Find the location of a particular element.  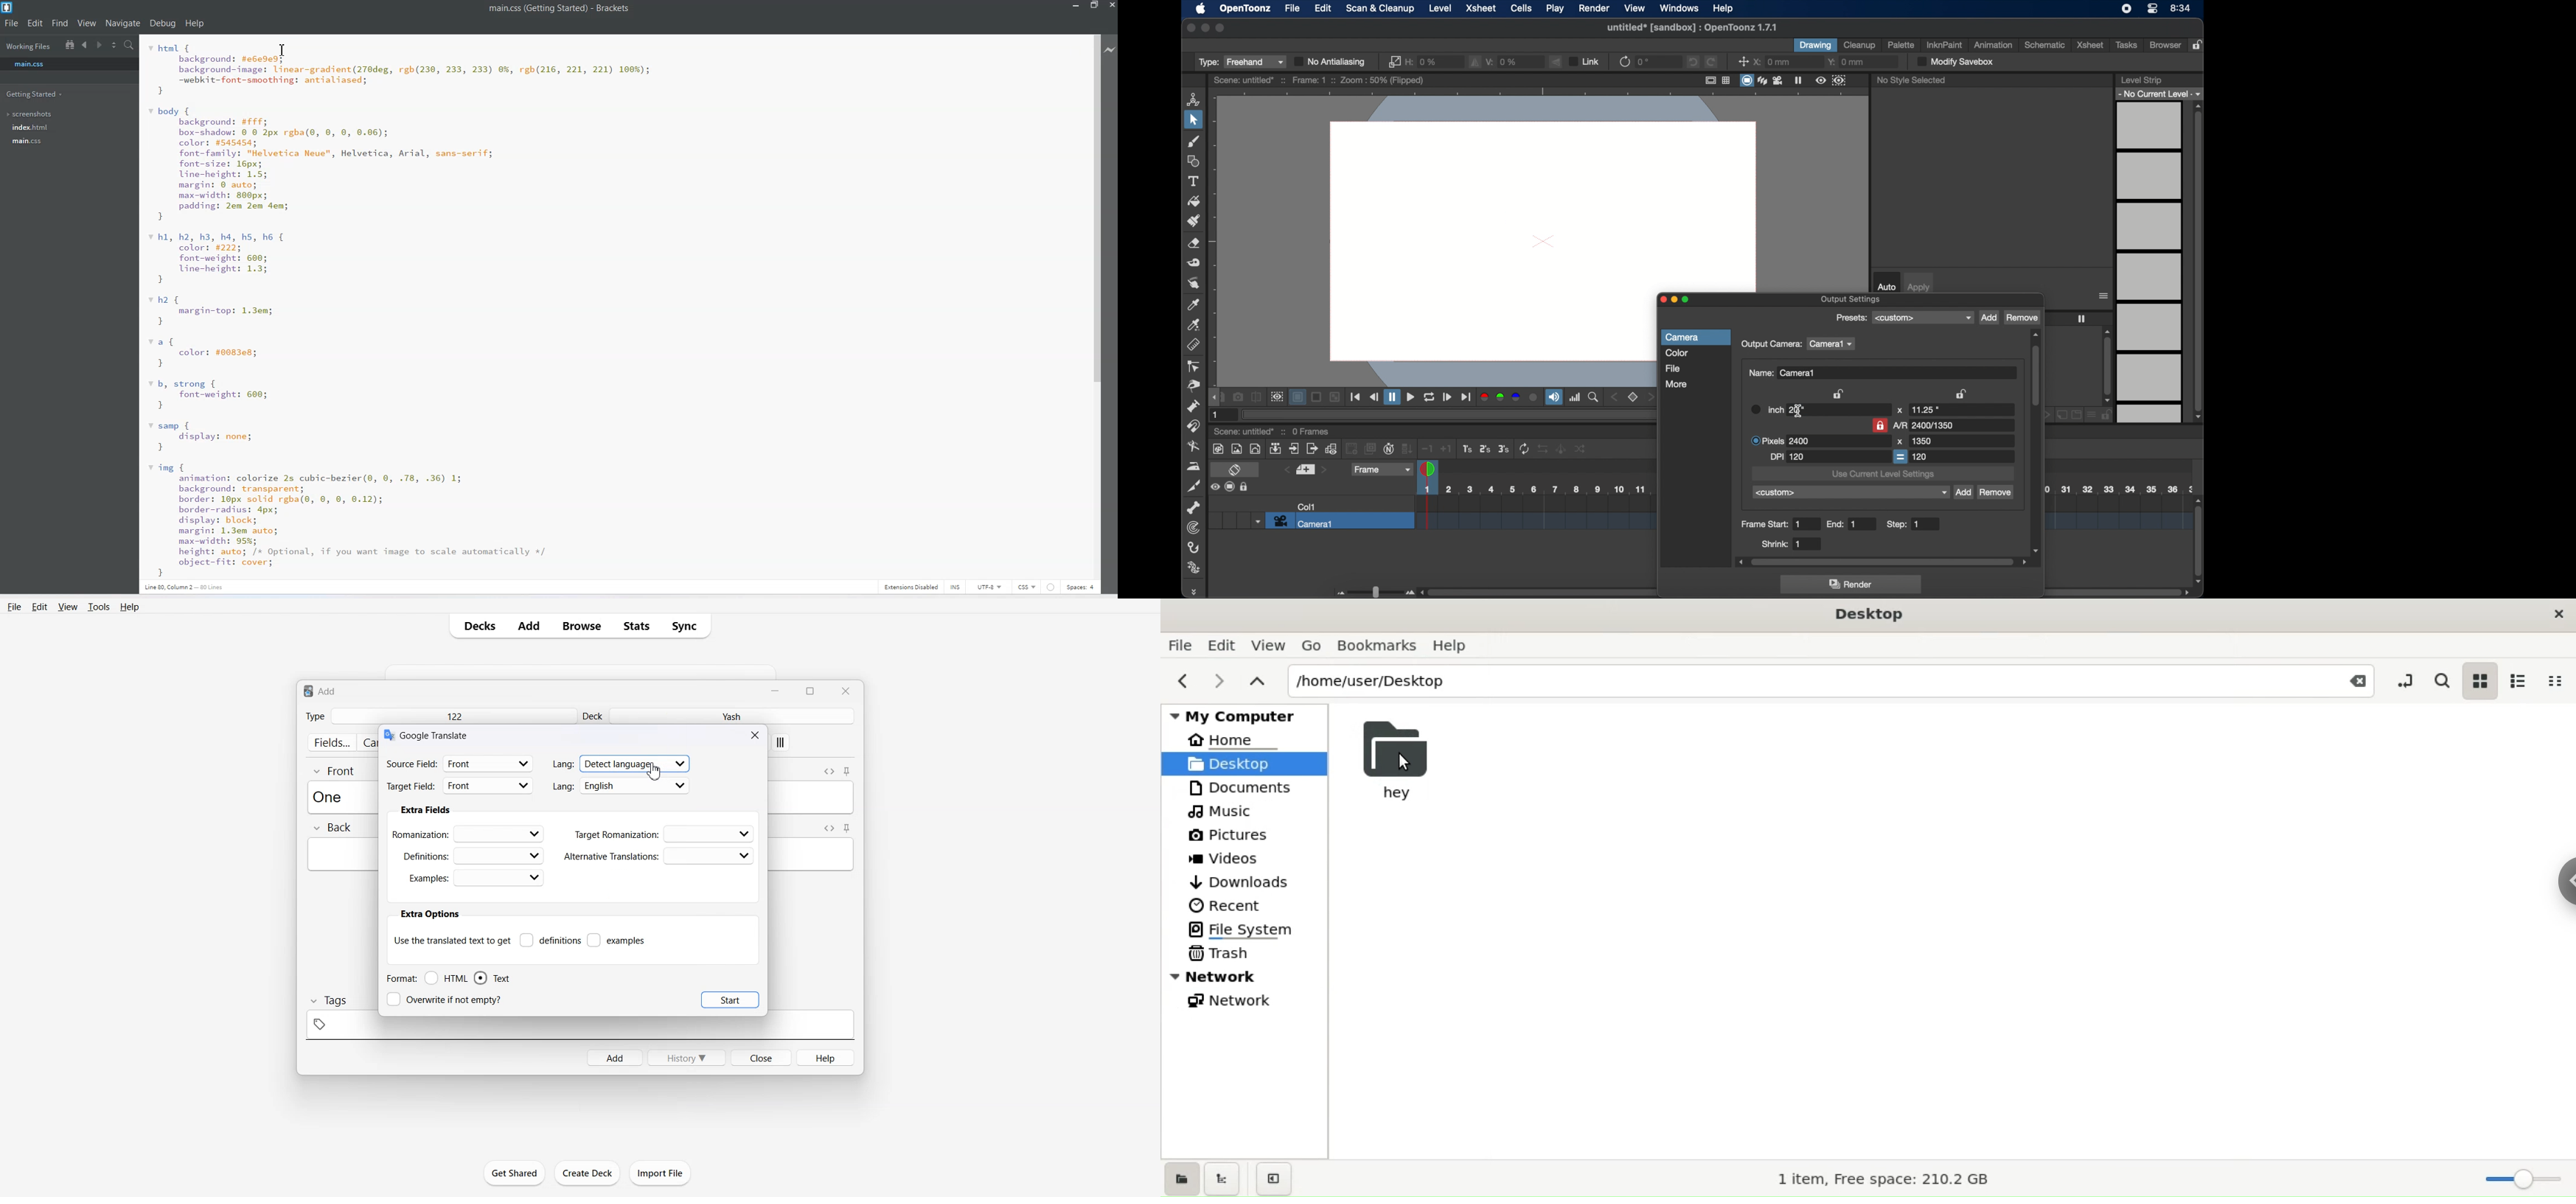

UTF-8 is located at coordinates (989, 587).